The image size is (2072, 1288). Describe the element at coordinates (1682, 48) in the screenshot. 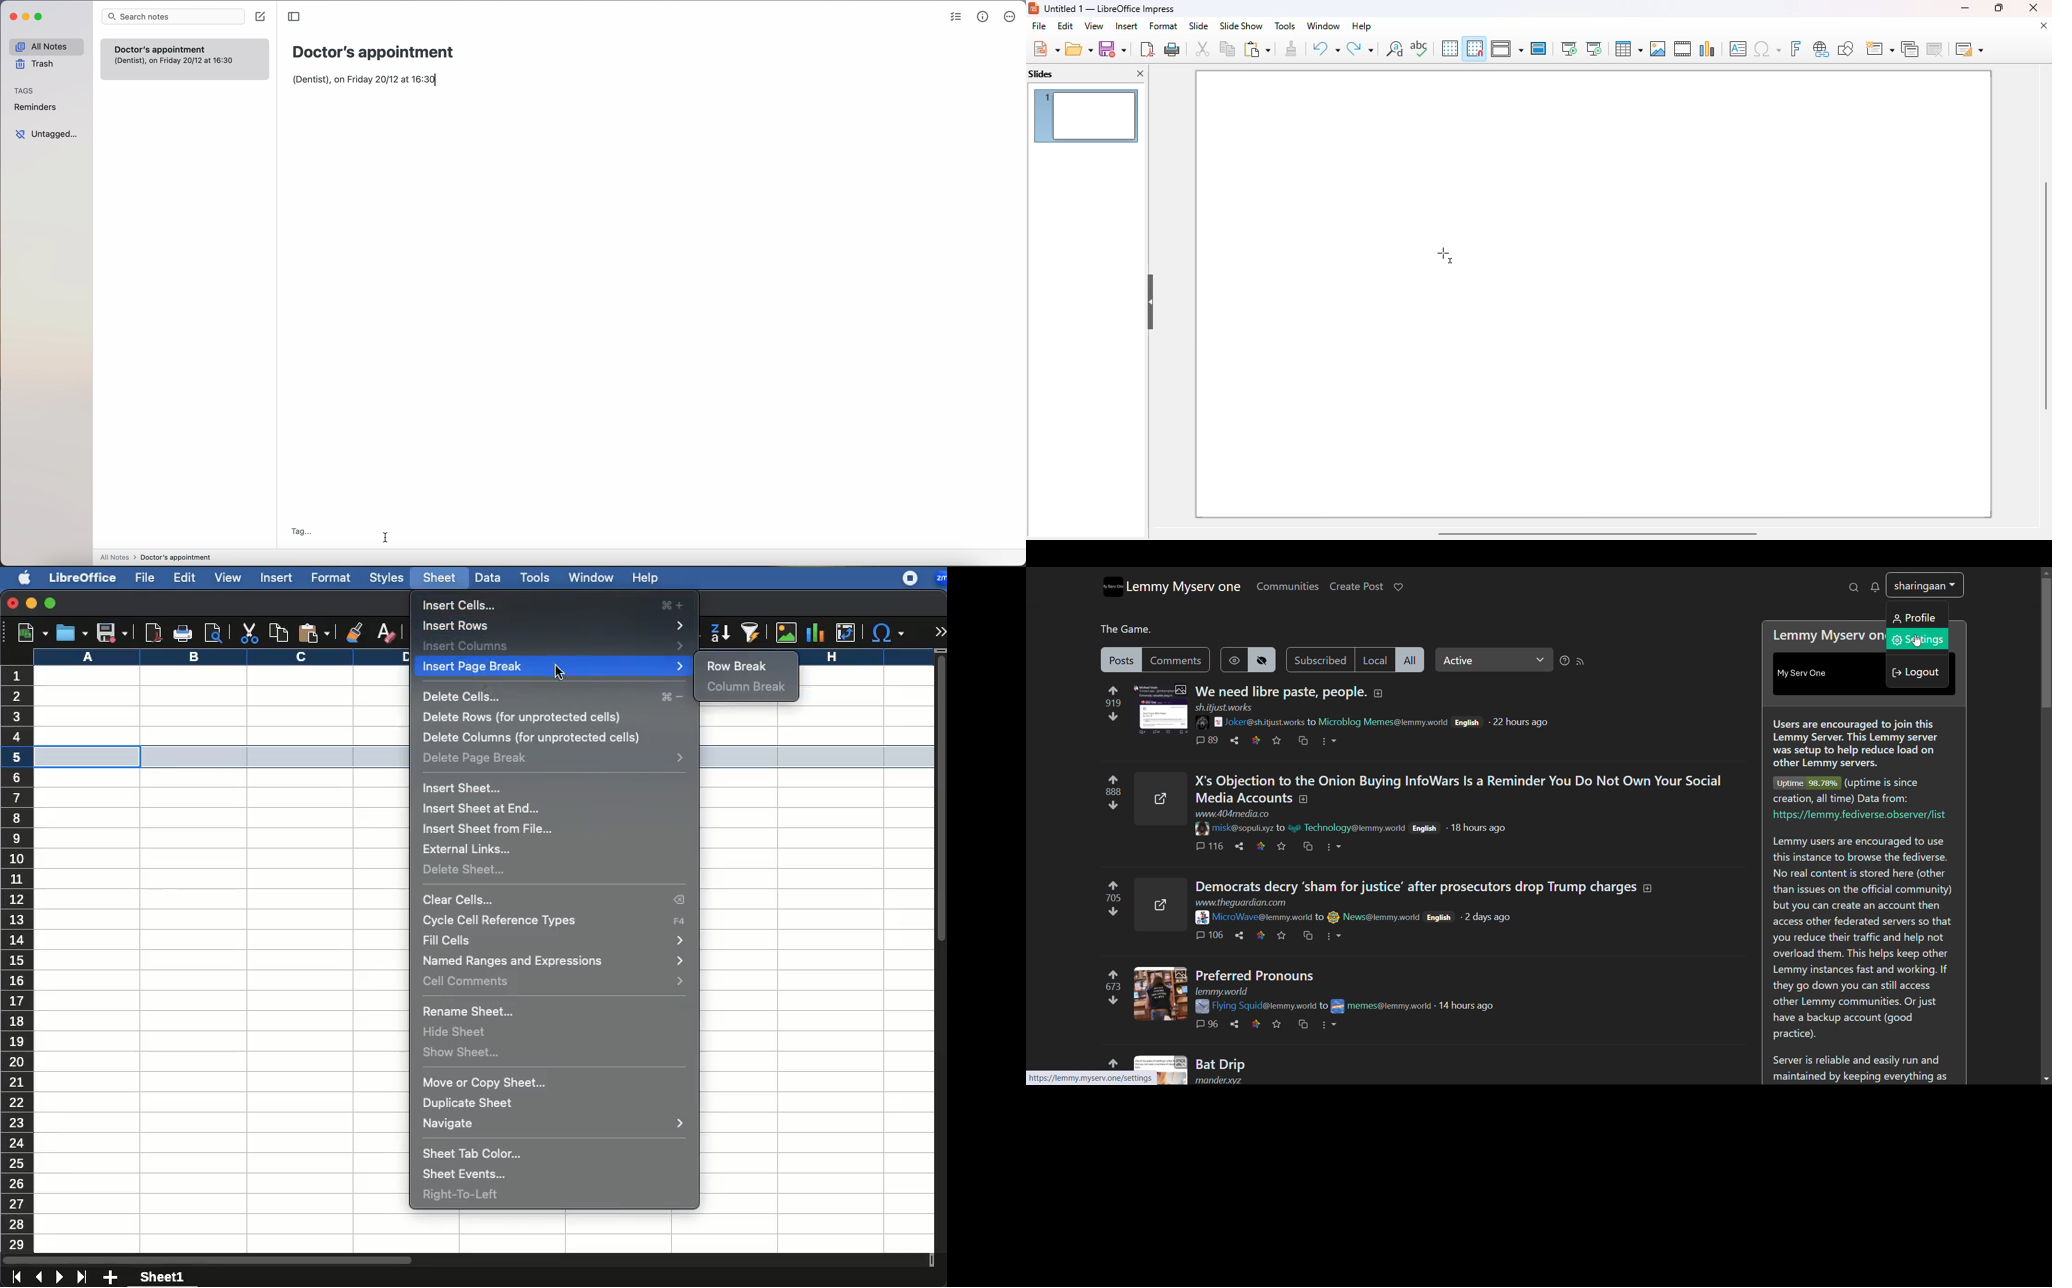

I see `insert audio or video` at that location.